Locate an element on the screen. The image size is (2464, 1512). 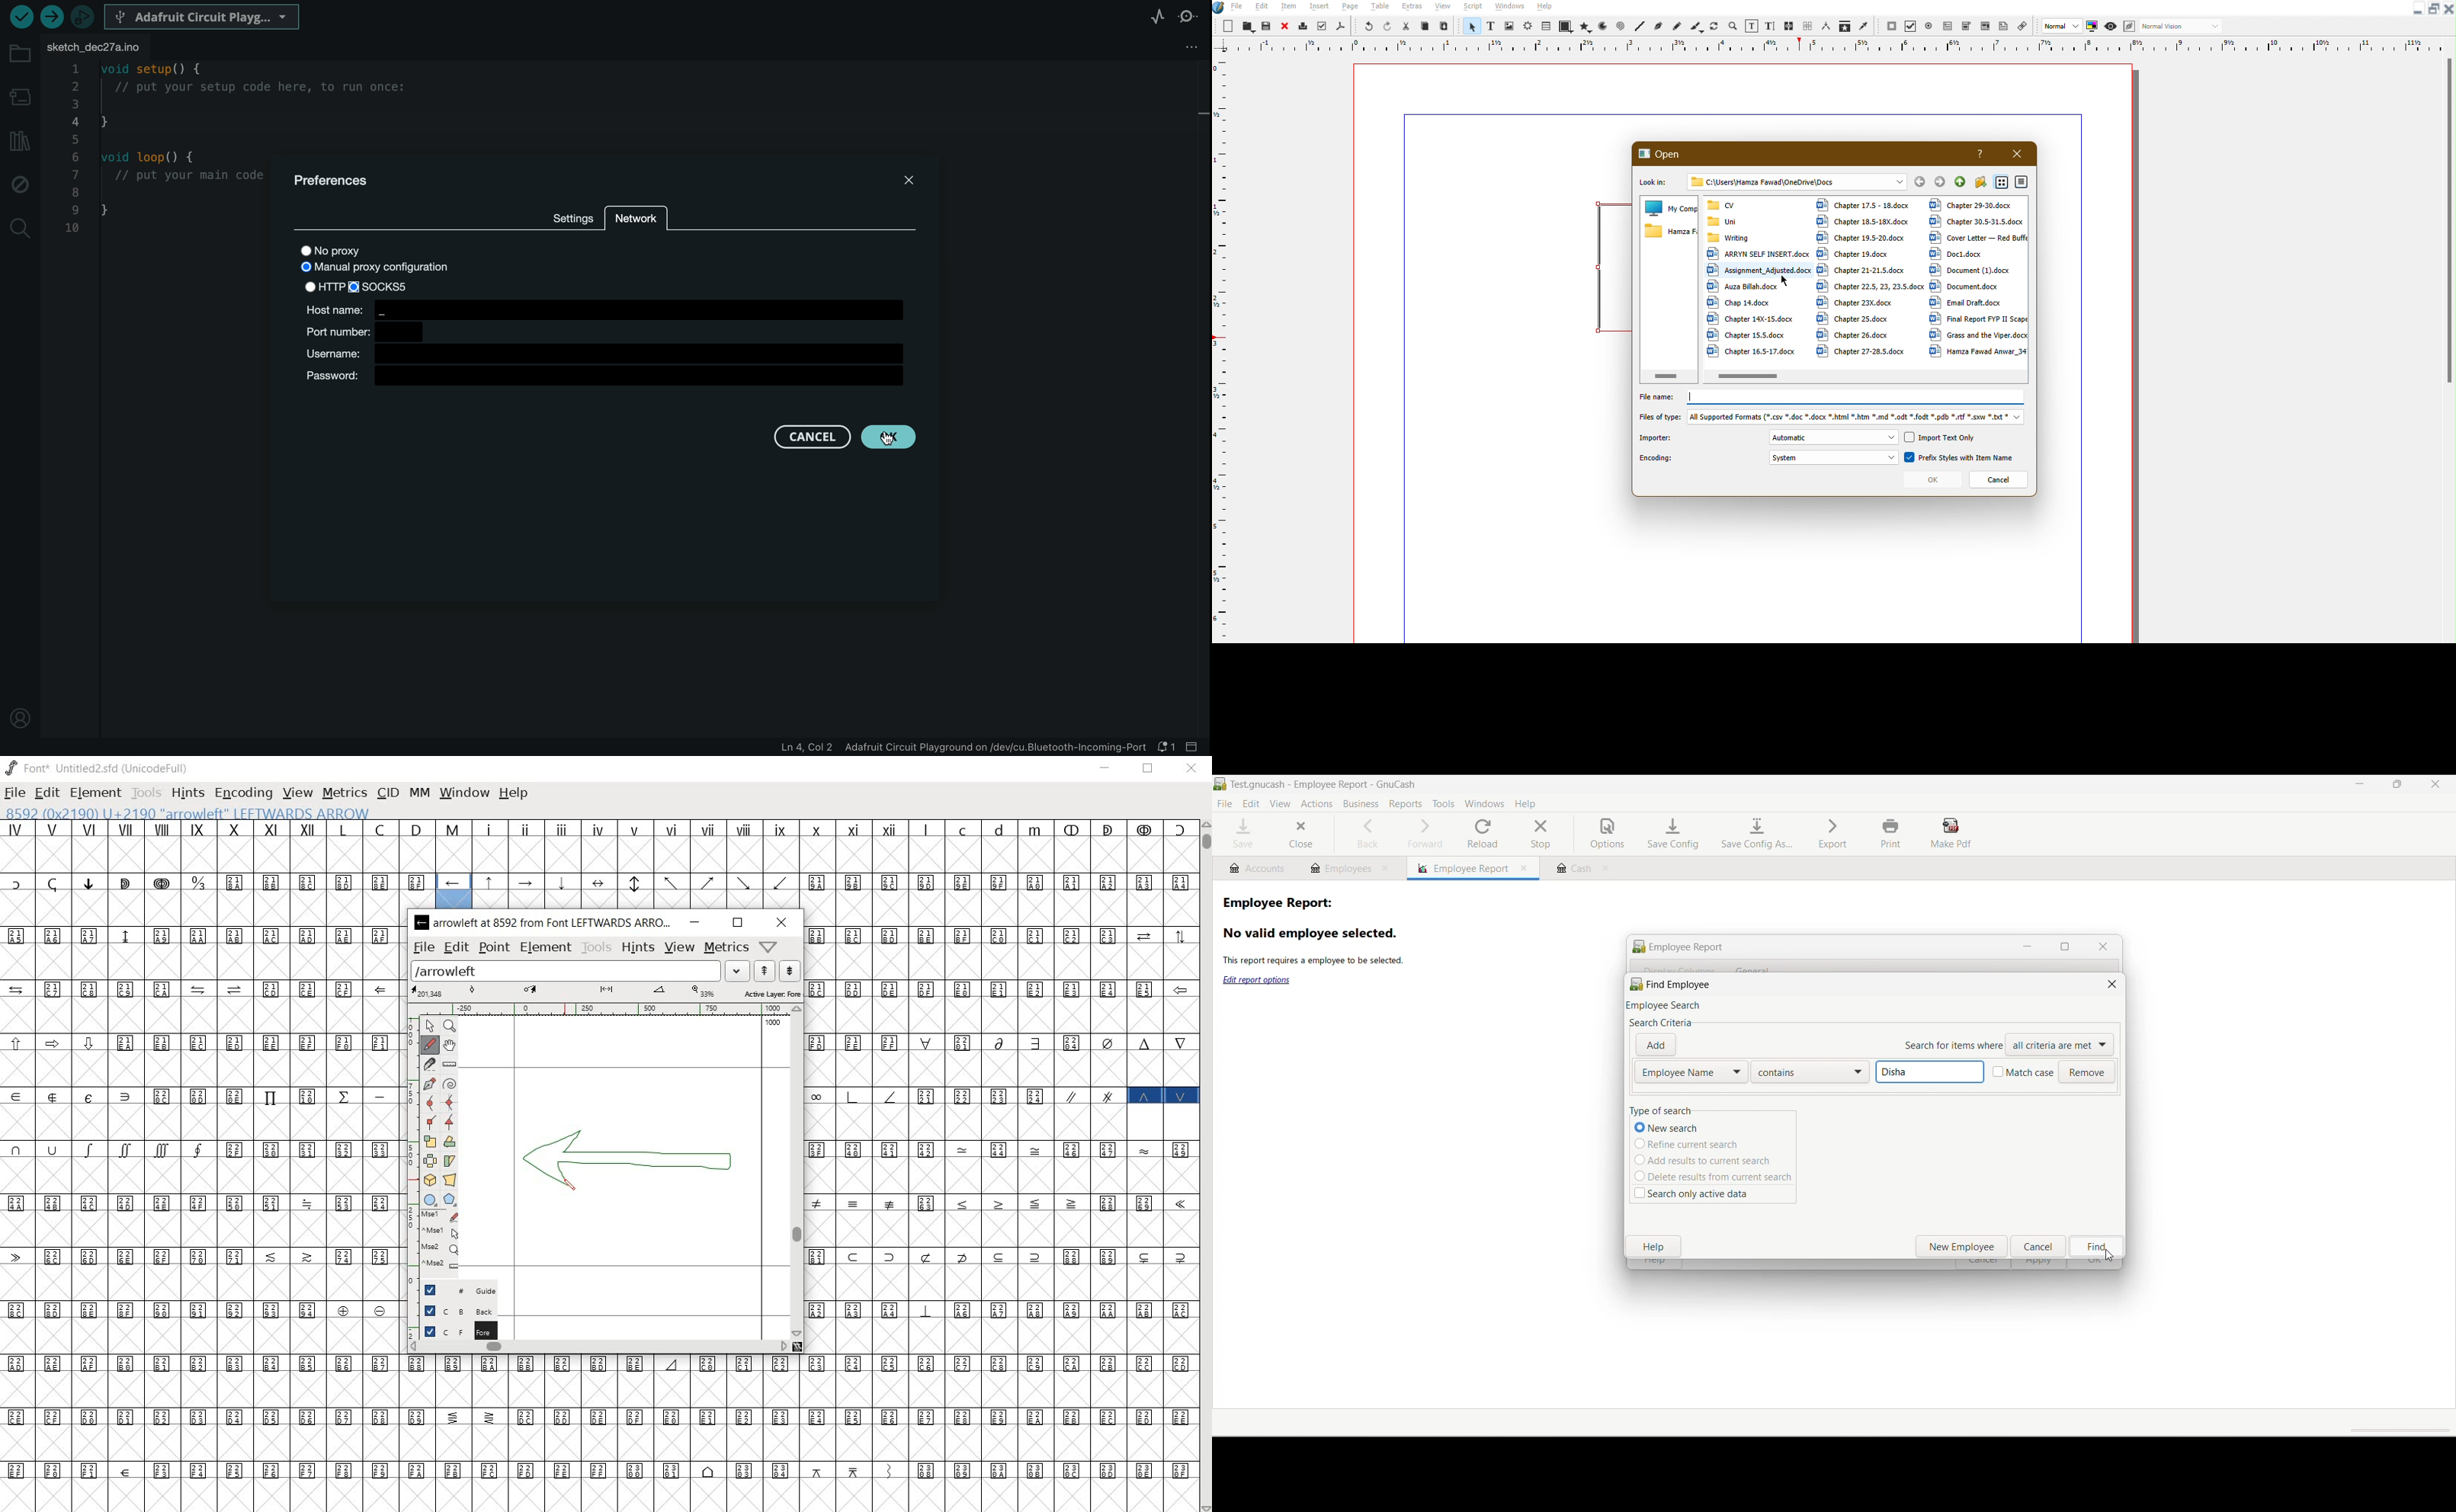
help is located at coordinates (514, 794).